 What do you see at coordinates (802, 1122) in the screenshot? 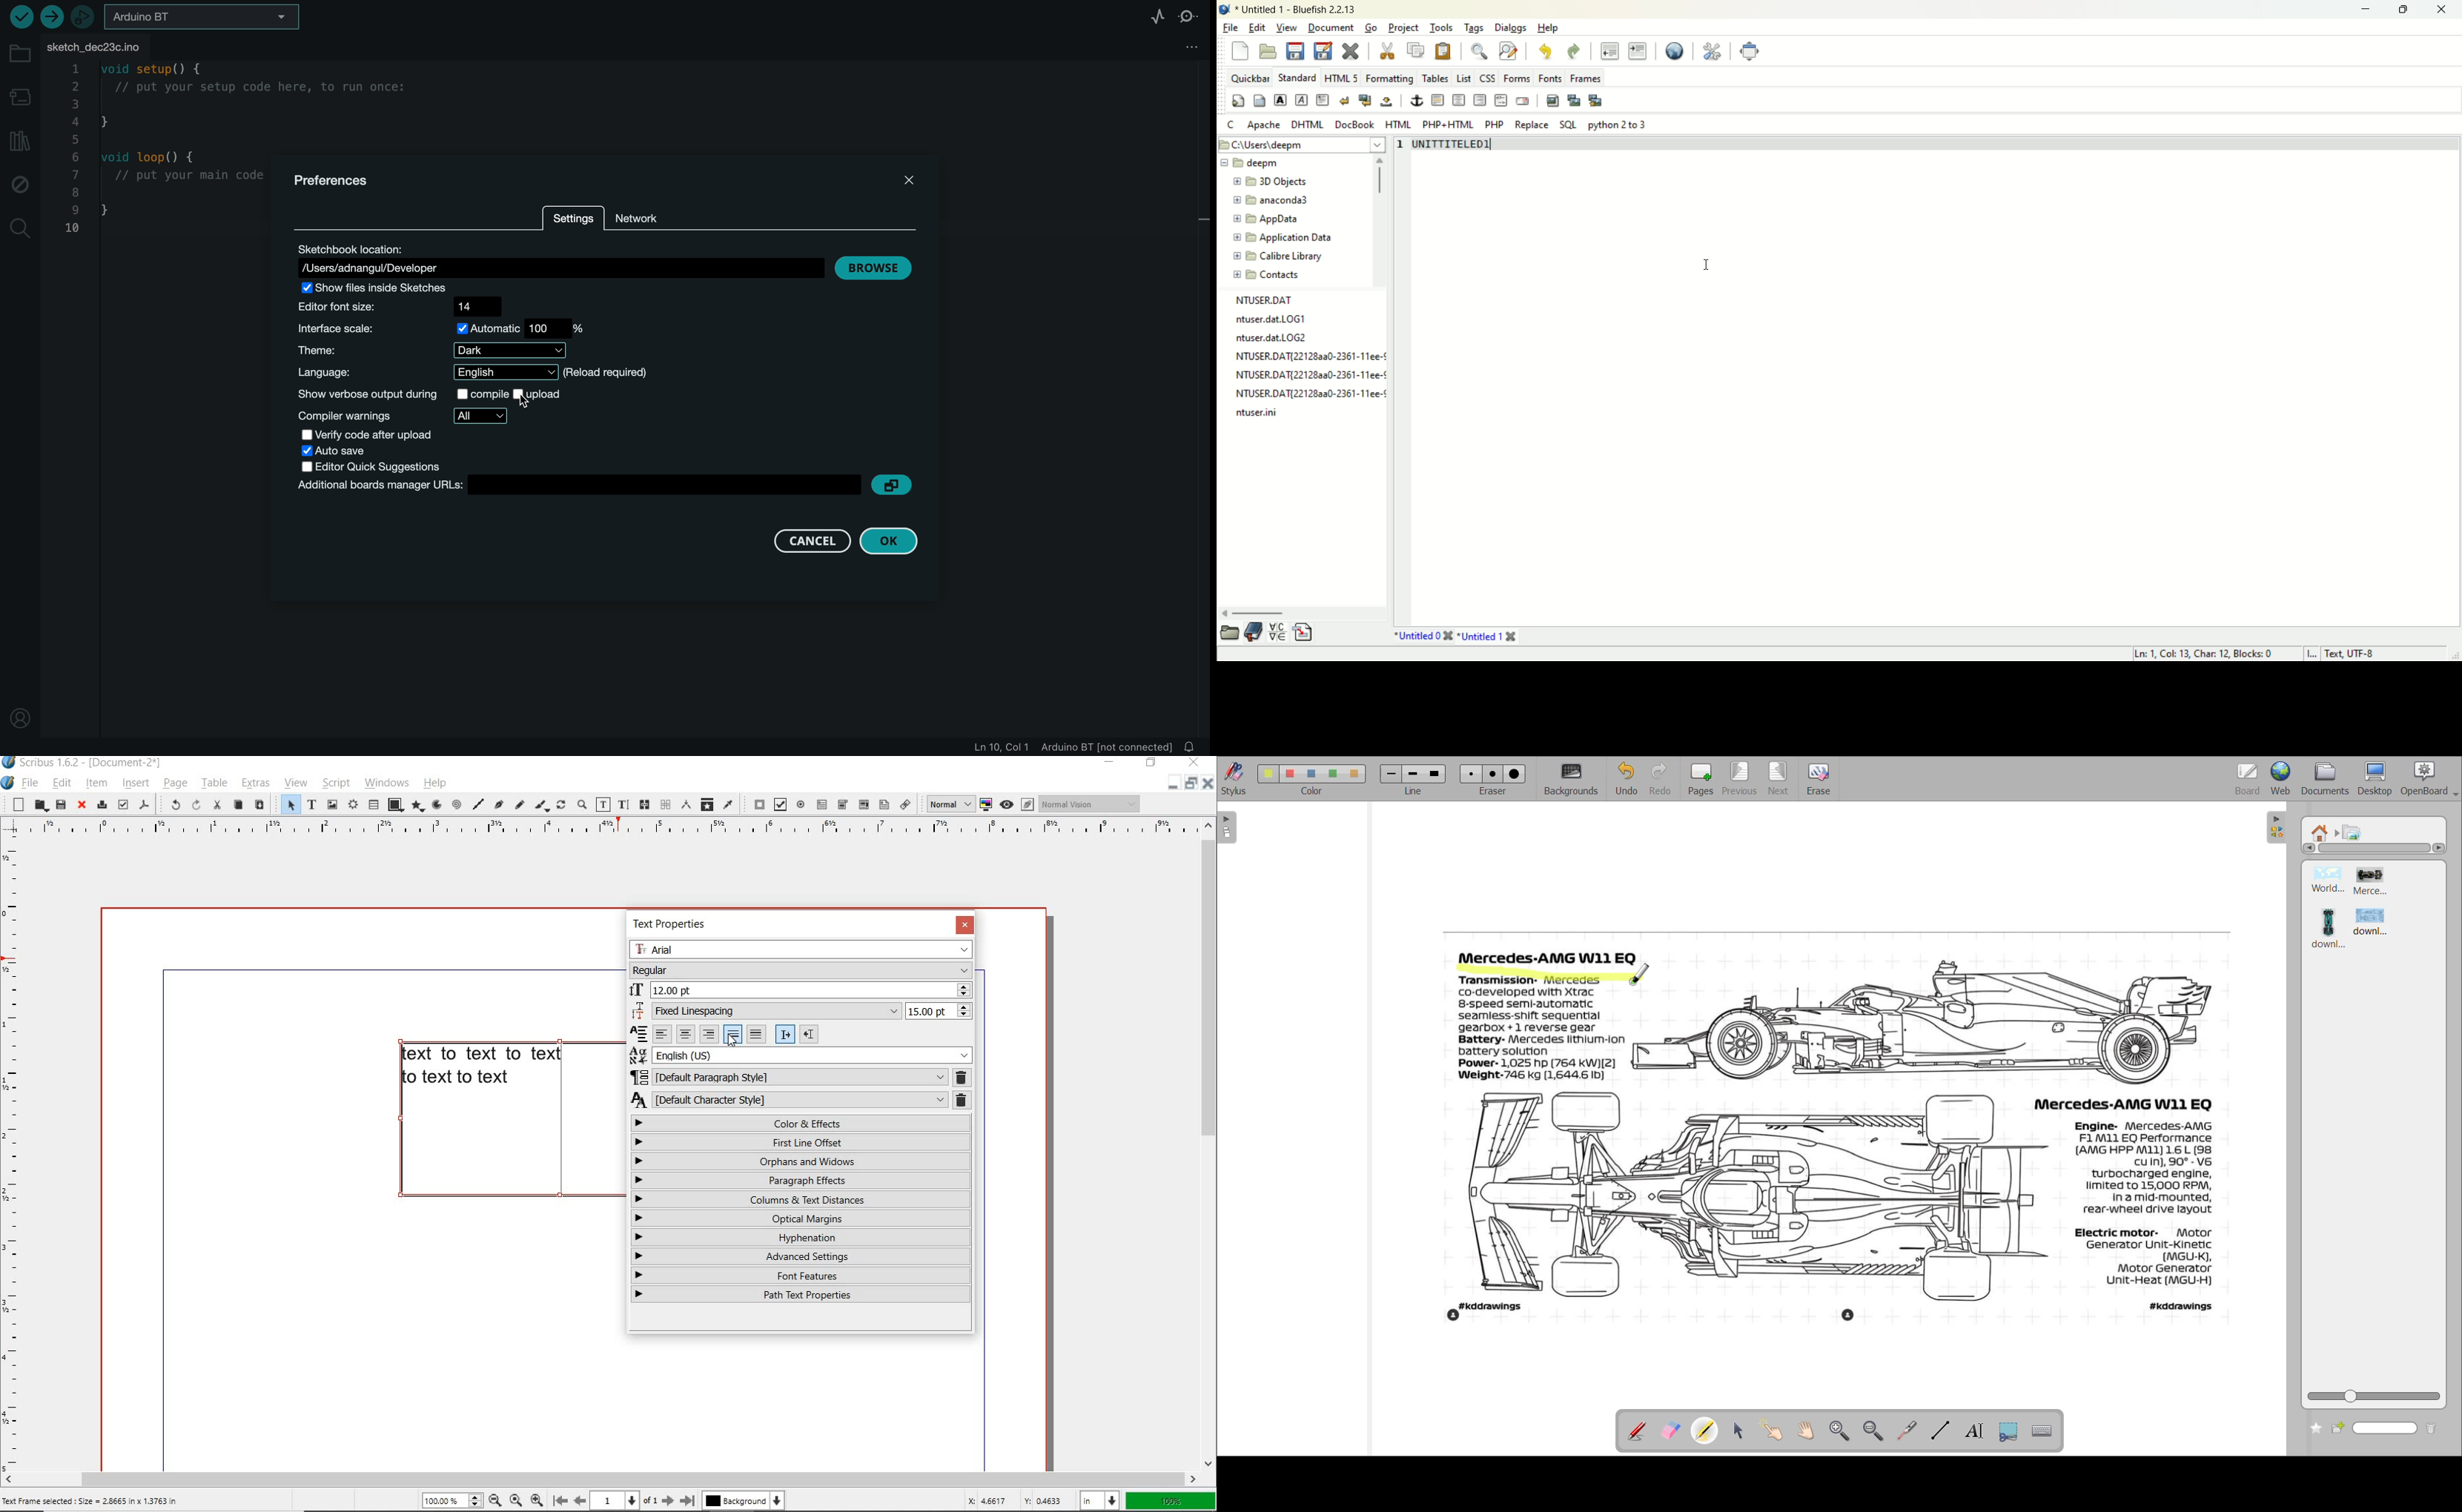
I see `COLOR & EFFECTS` at bounding box center [802, 1122].